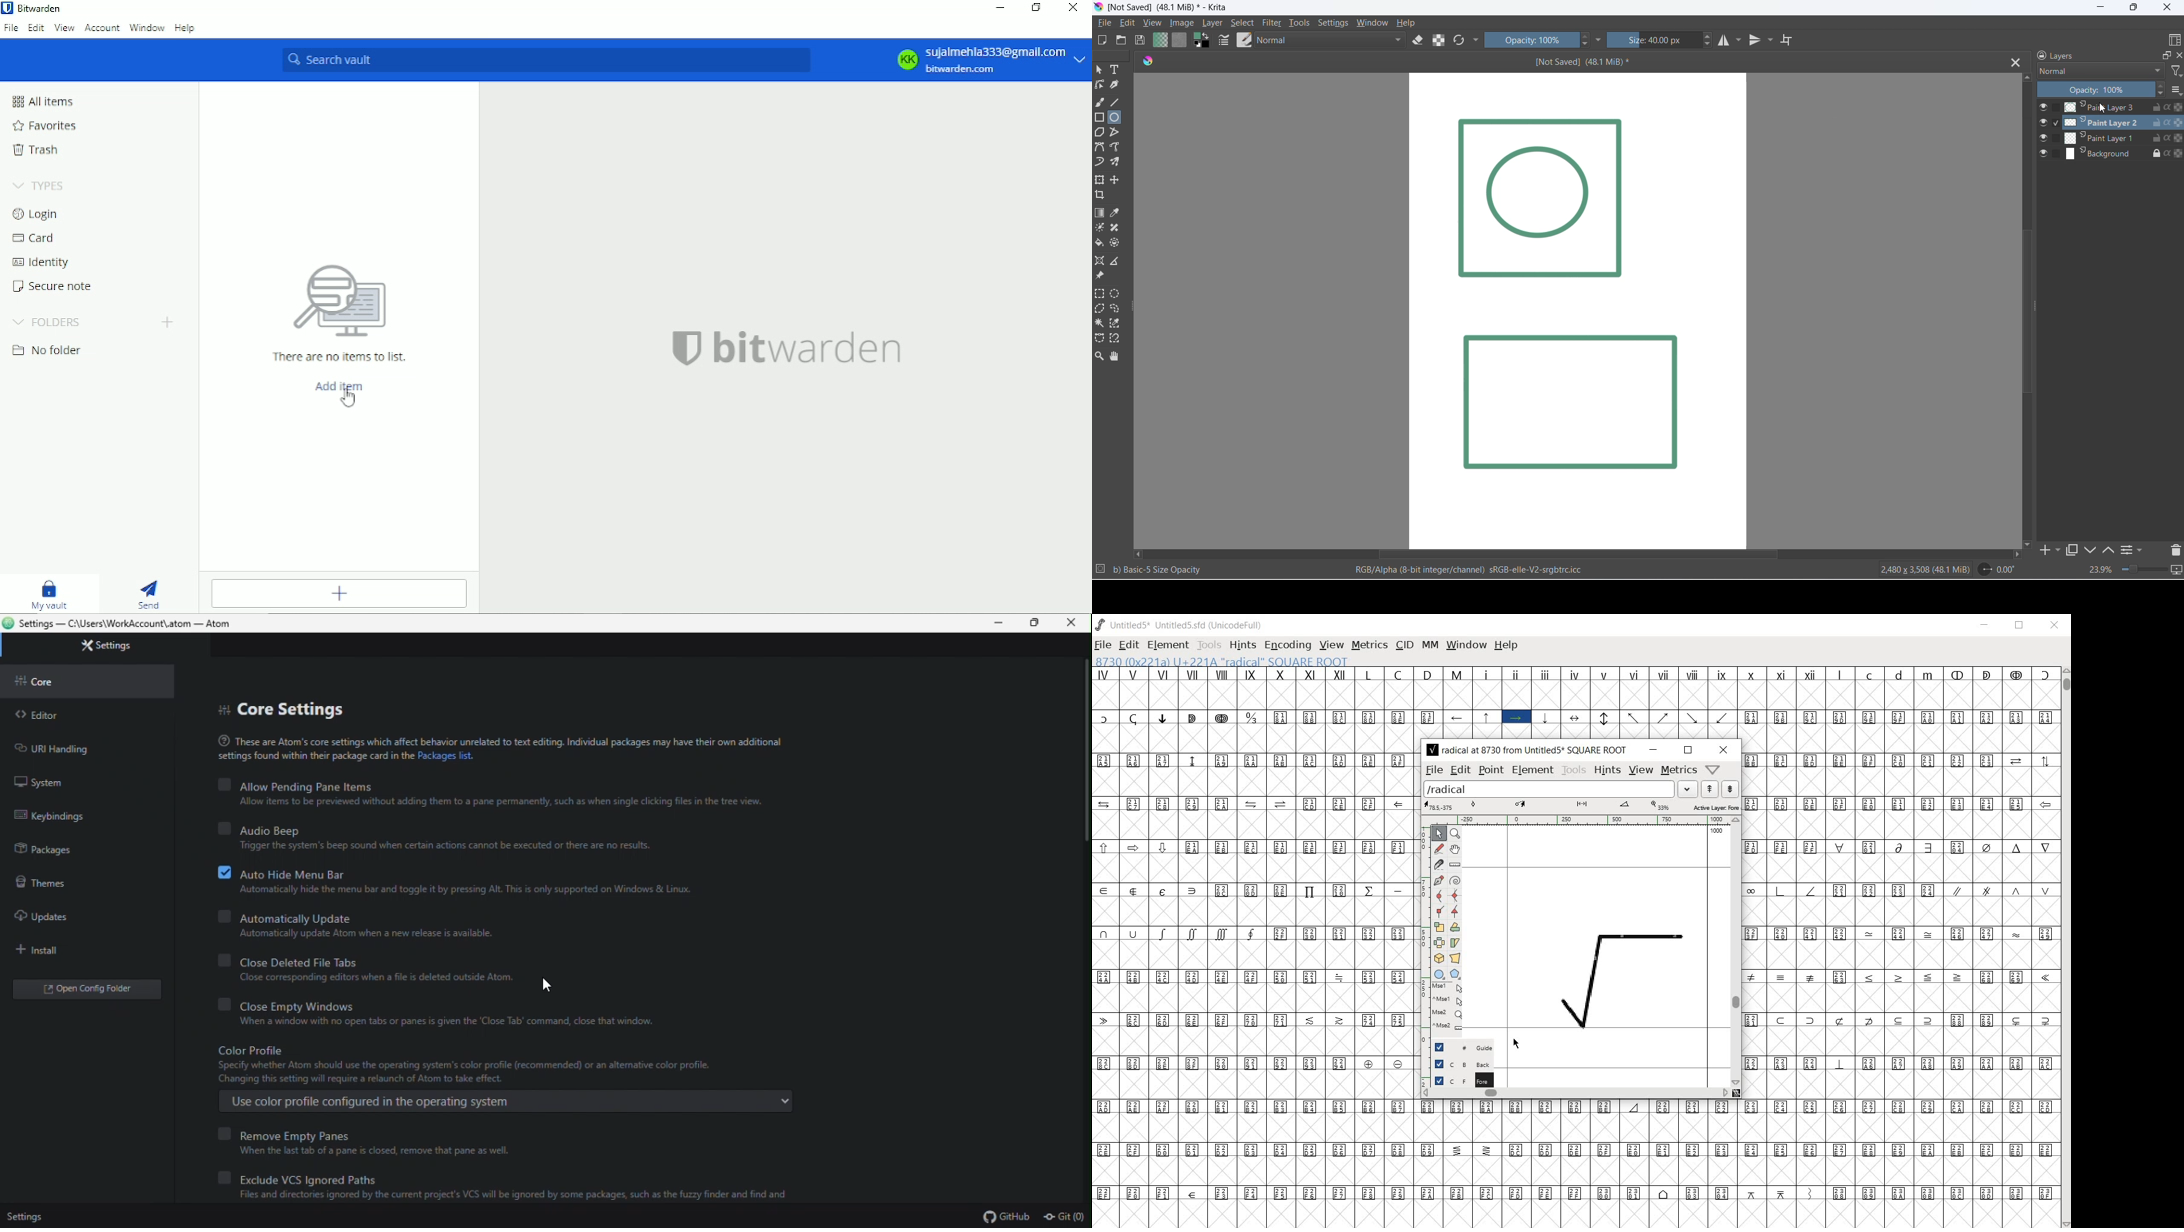 The width and height of the screenshot is (2184, 1232). What do you see at coordinates (2108, 551) in the screenshot?
I see `move up` at bounding box center [2108, 551].